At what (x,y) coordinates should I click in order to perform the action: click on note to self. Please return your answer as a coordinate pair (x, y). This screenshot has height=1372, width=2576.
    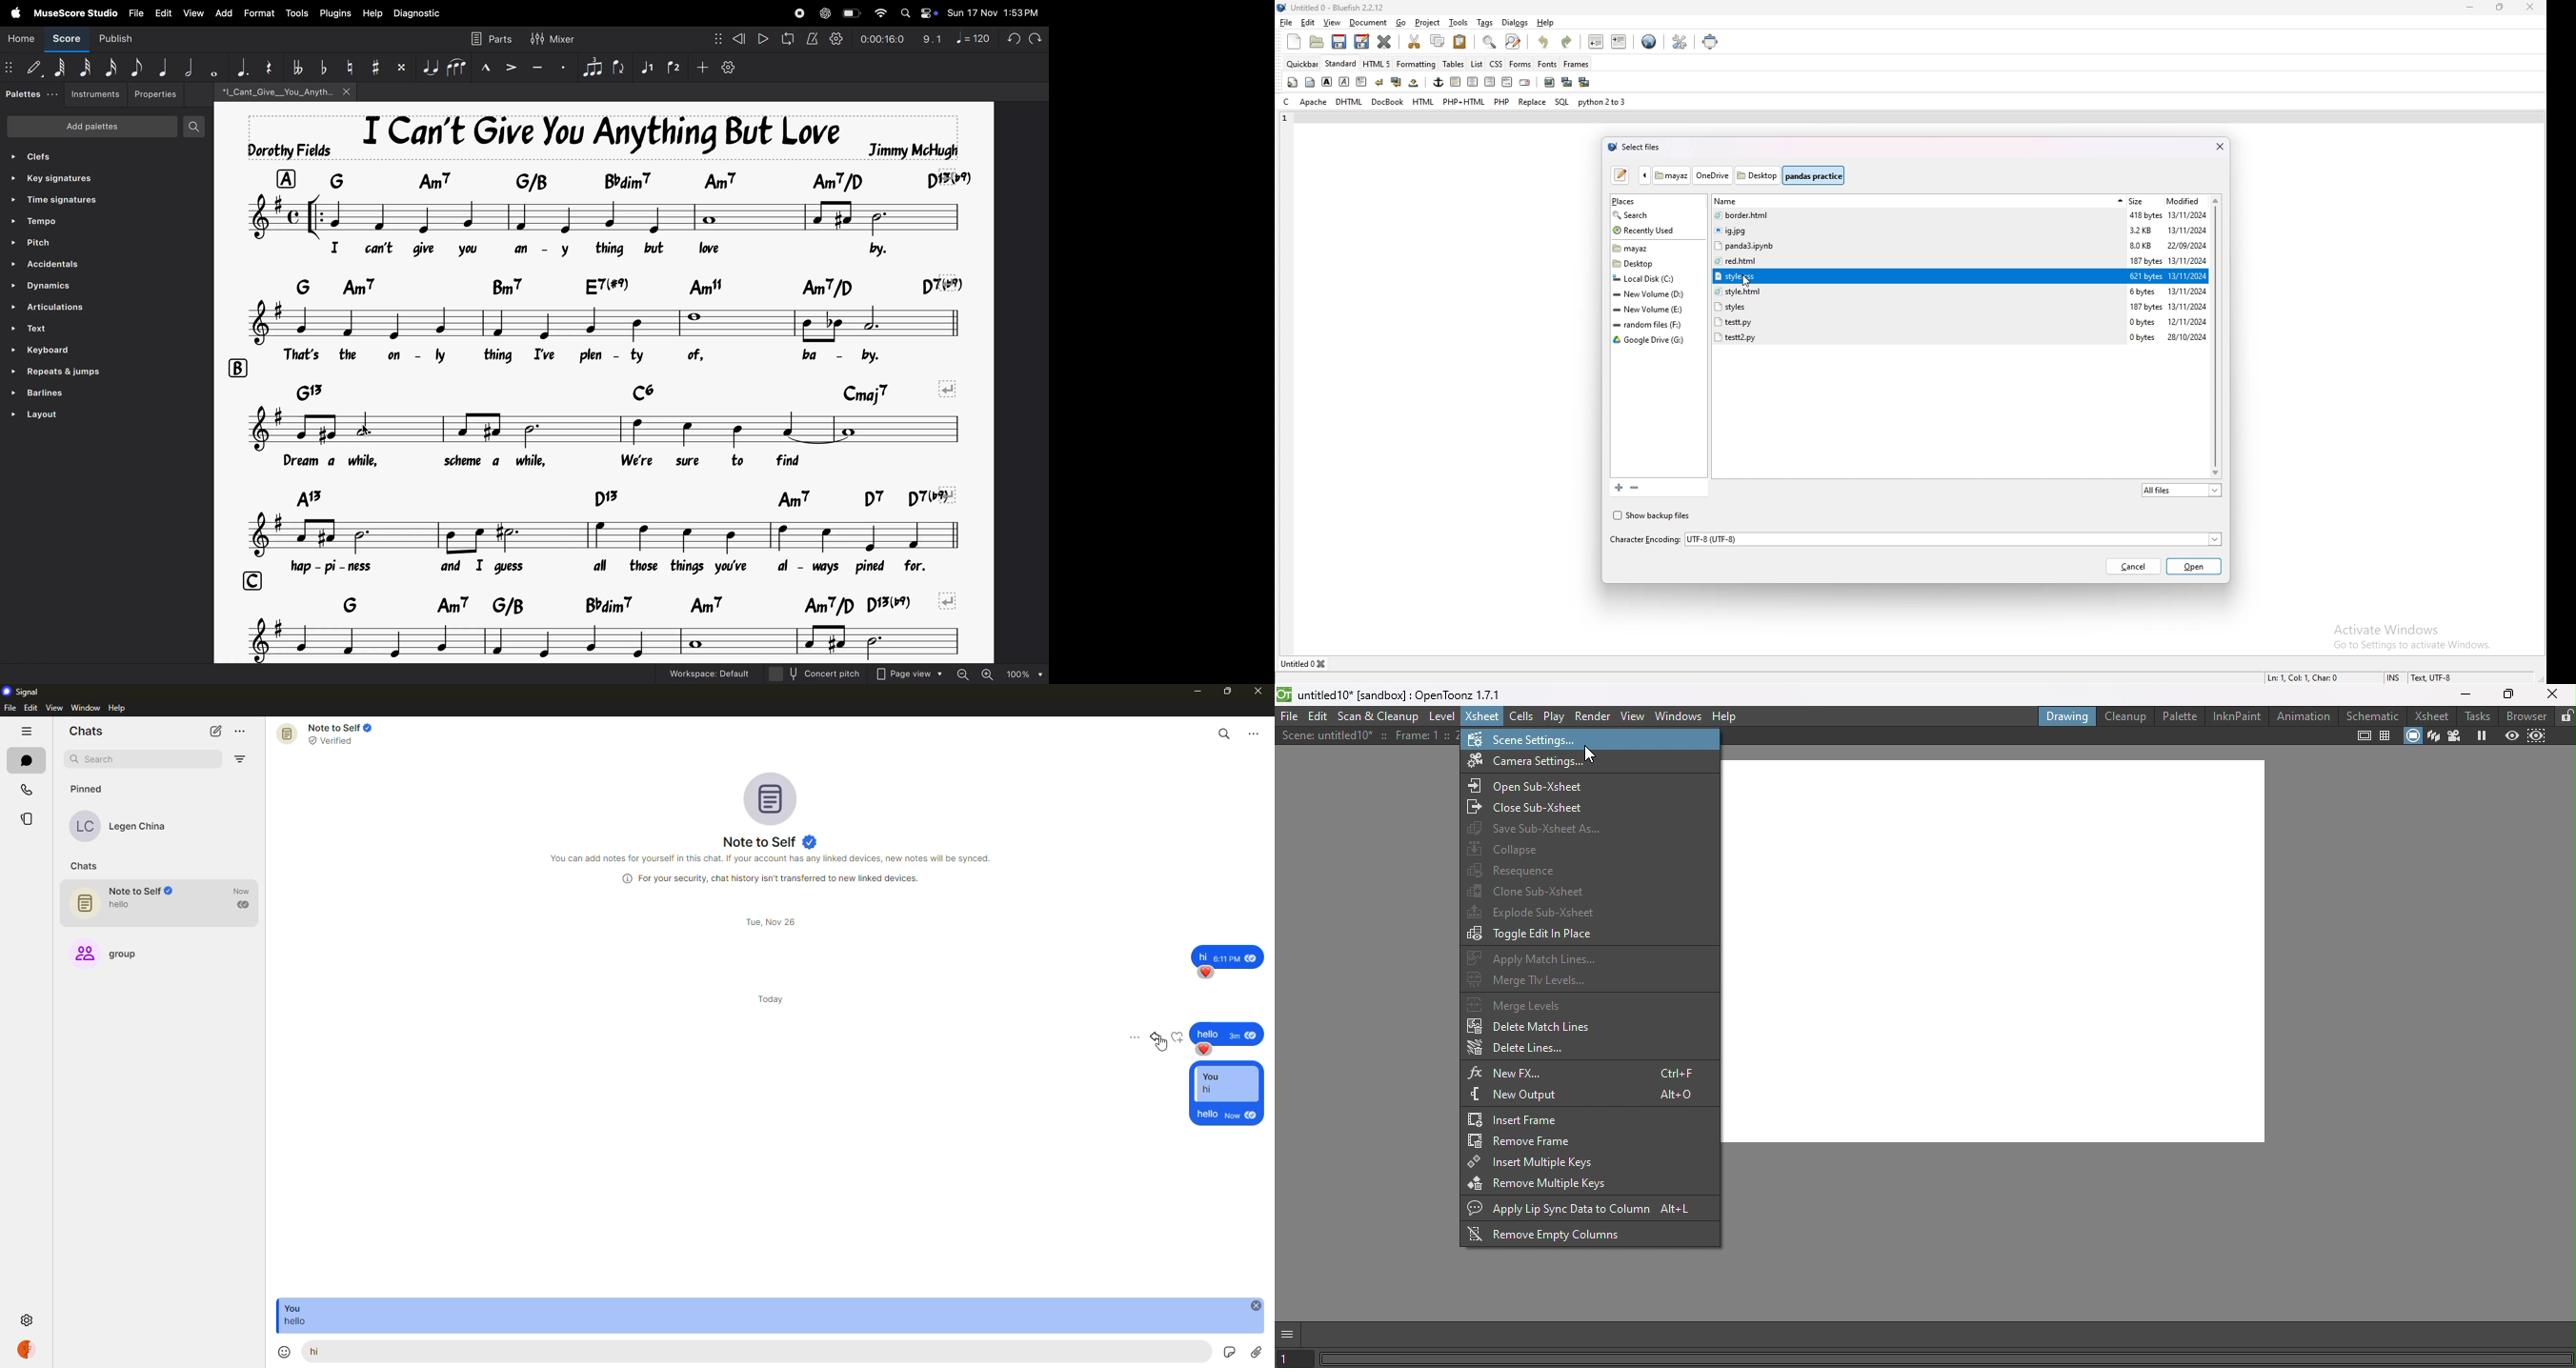
    Looking at the image, I should click on (165, 904).